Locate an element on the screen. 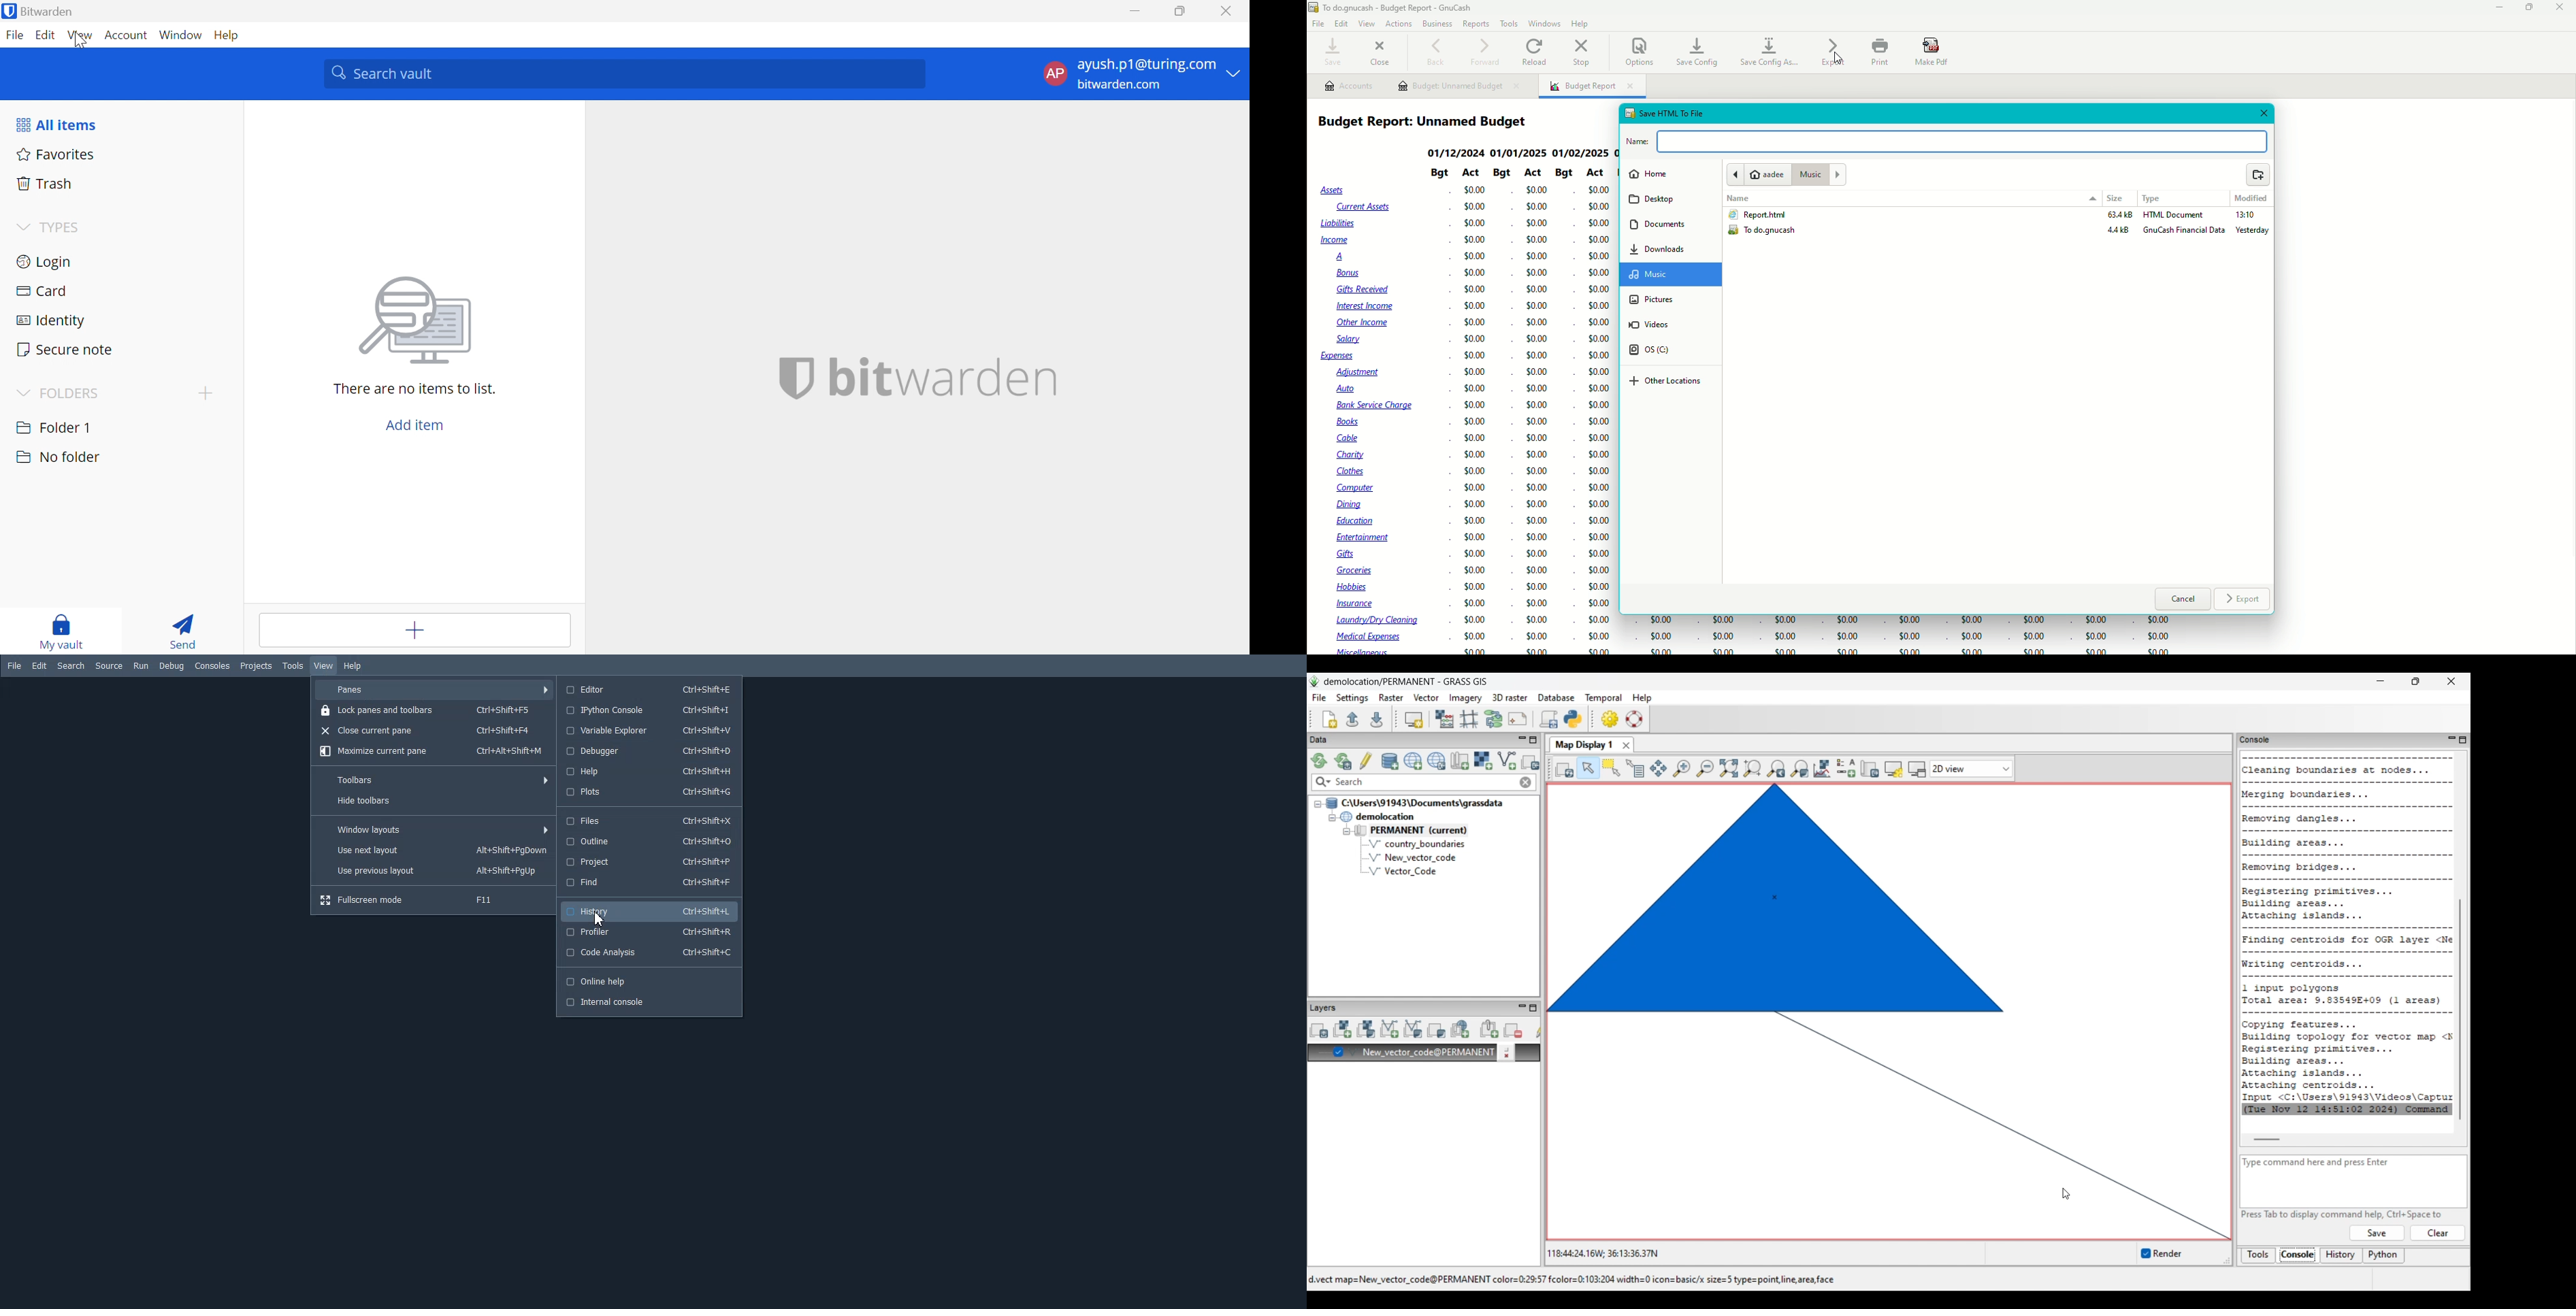  Close is located at coordinates (1228, 10).